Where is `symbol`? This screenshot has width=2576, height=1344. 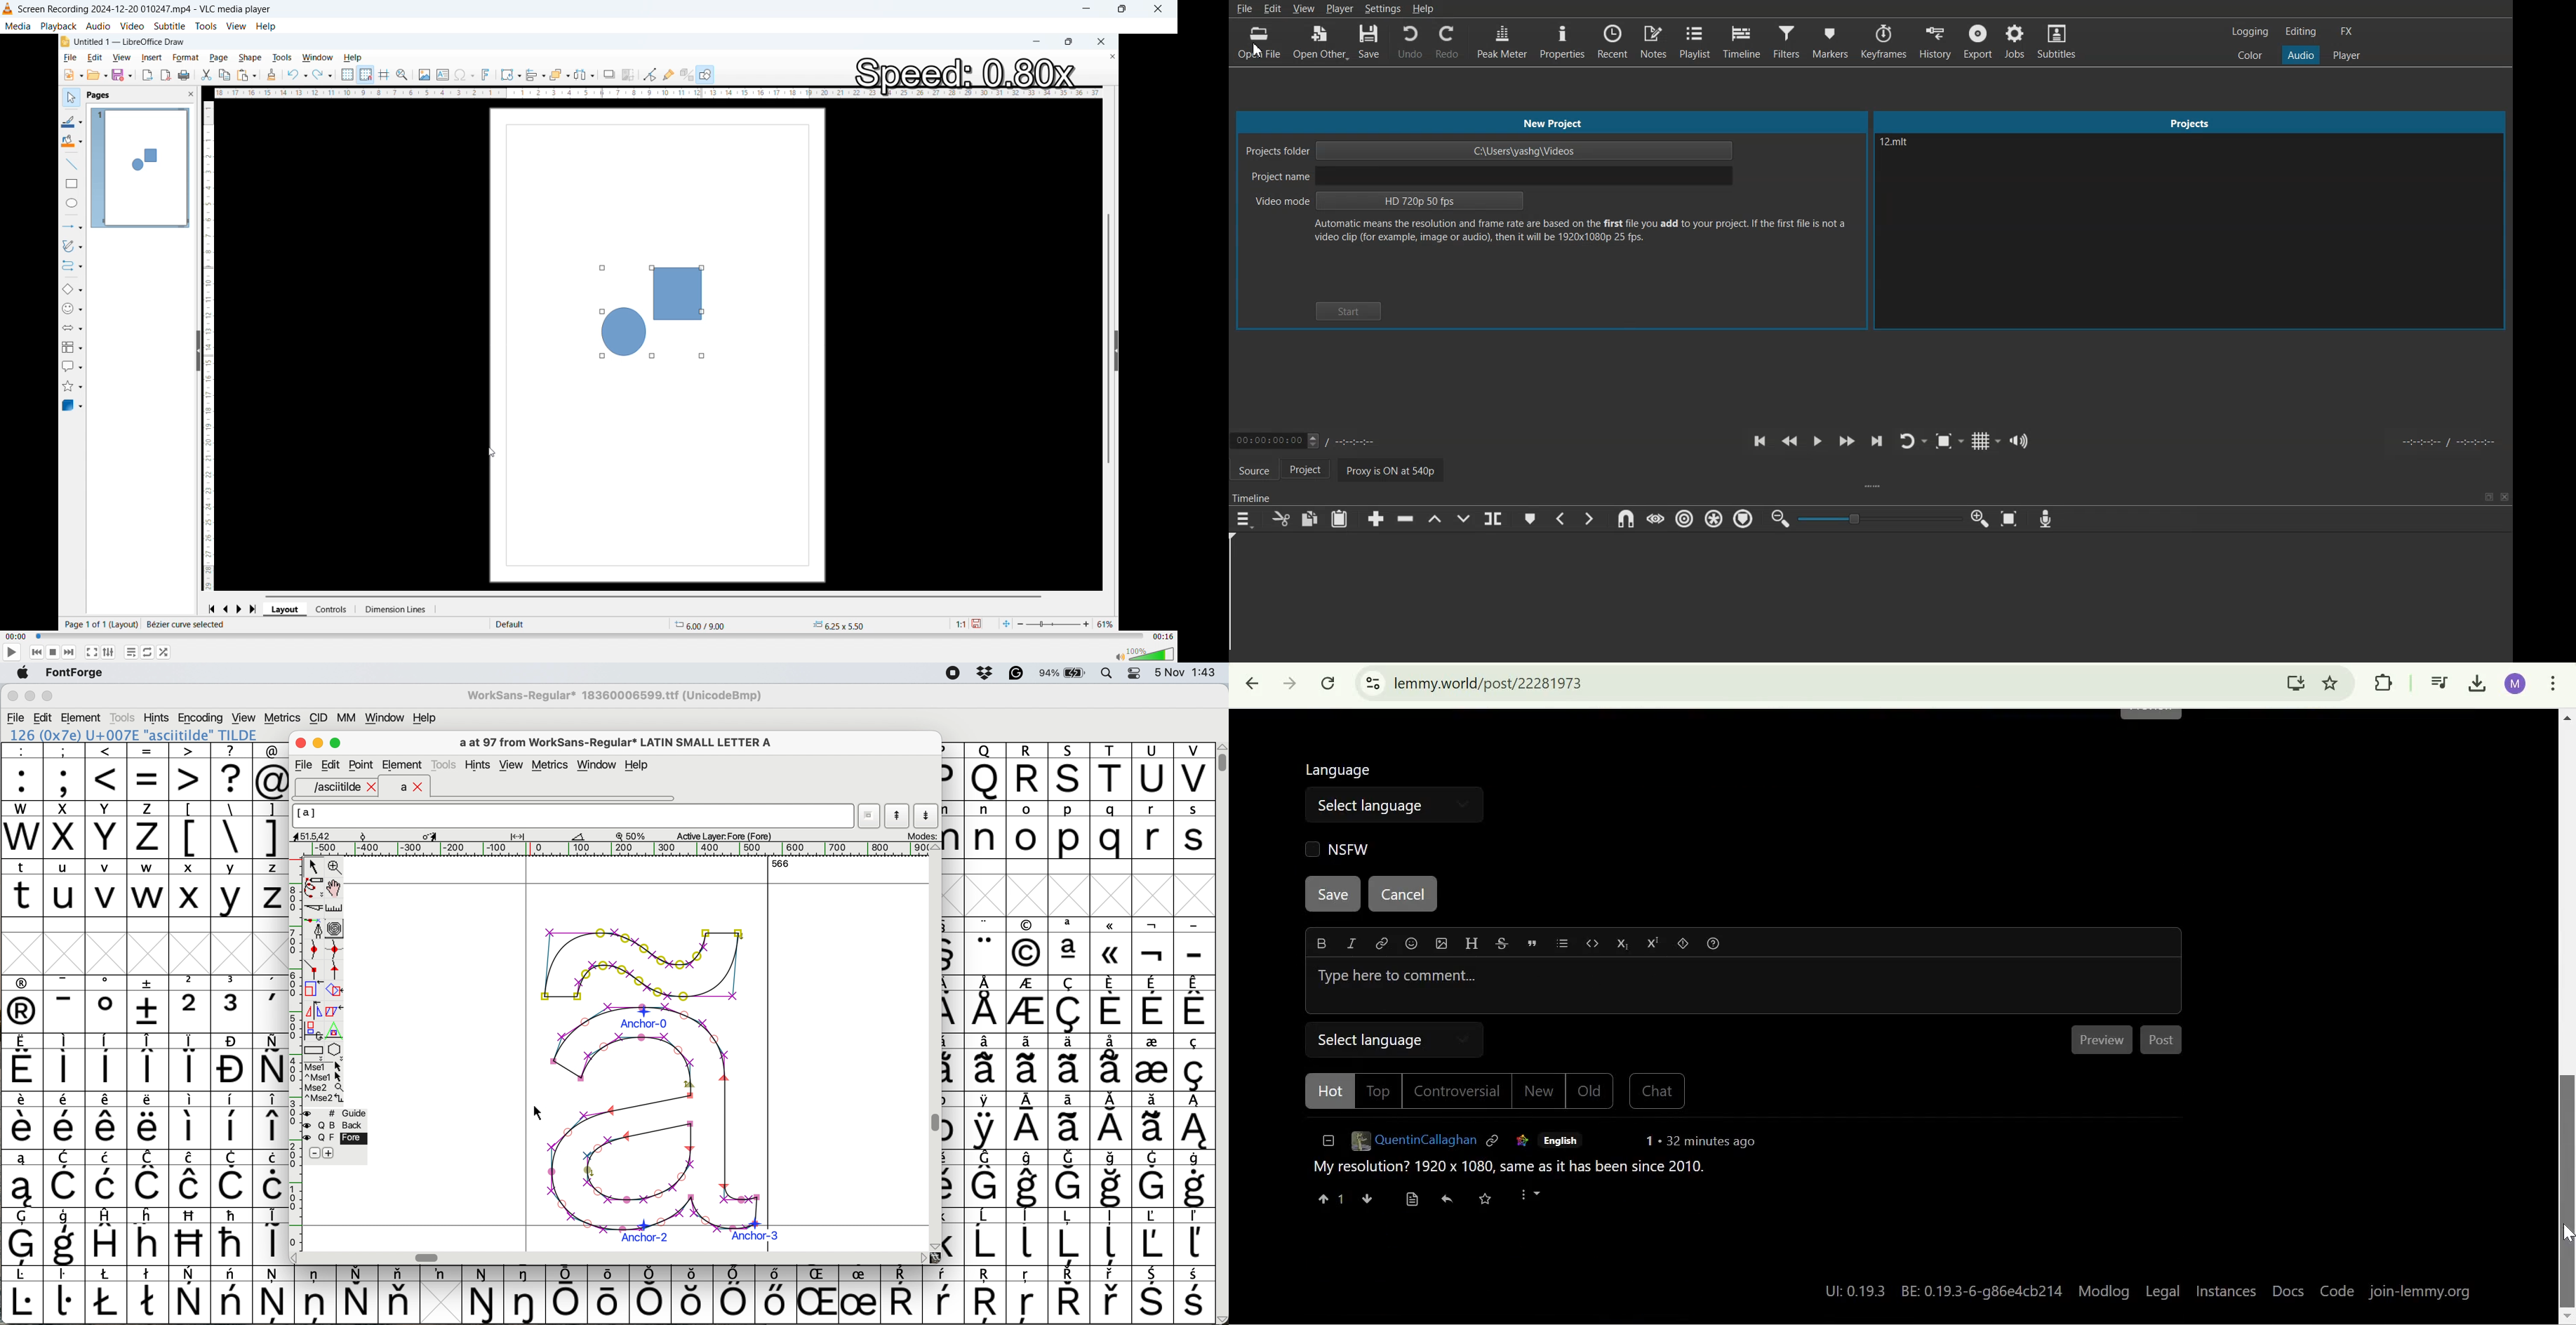 symbol is located at coordinates (1069, 1295).